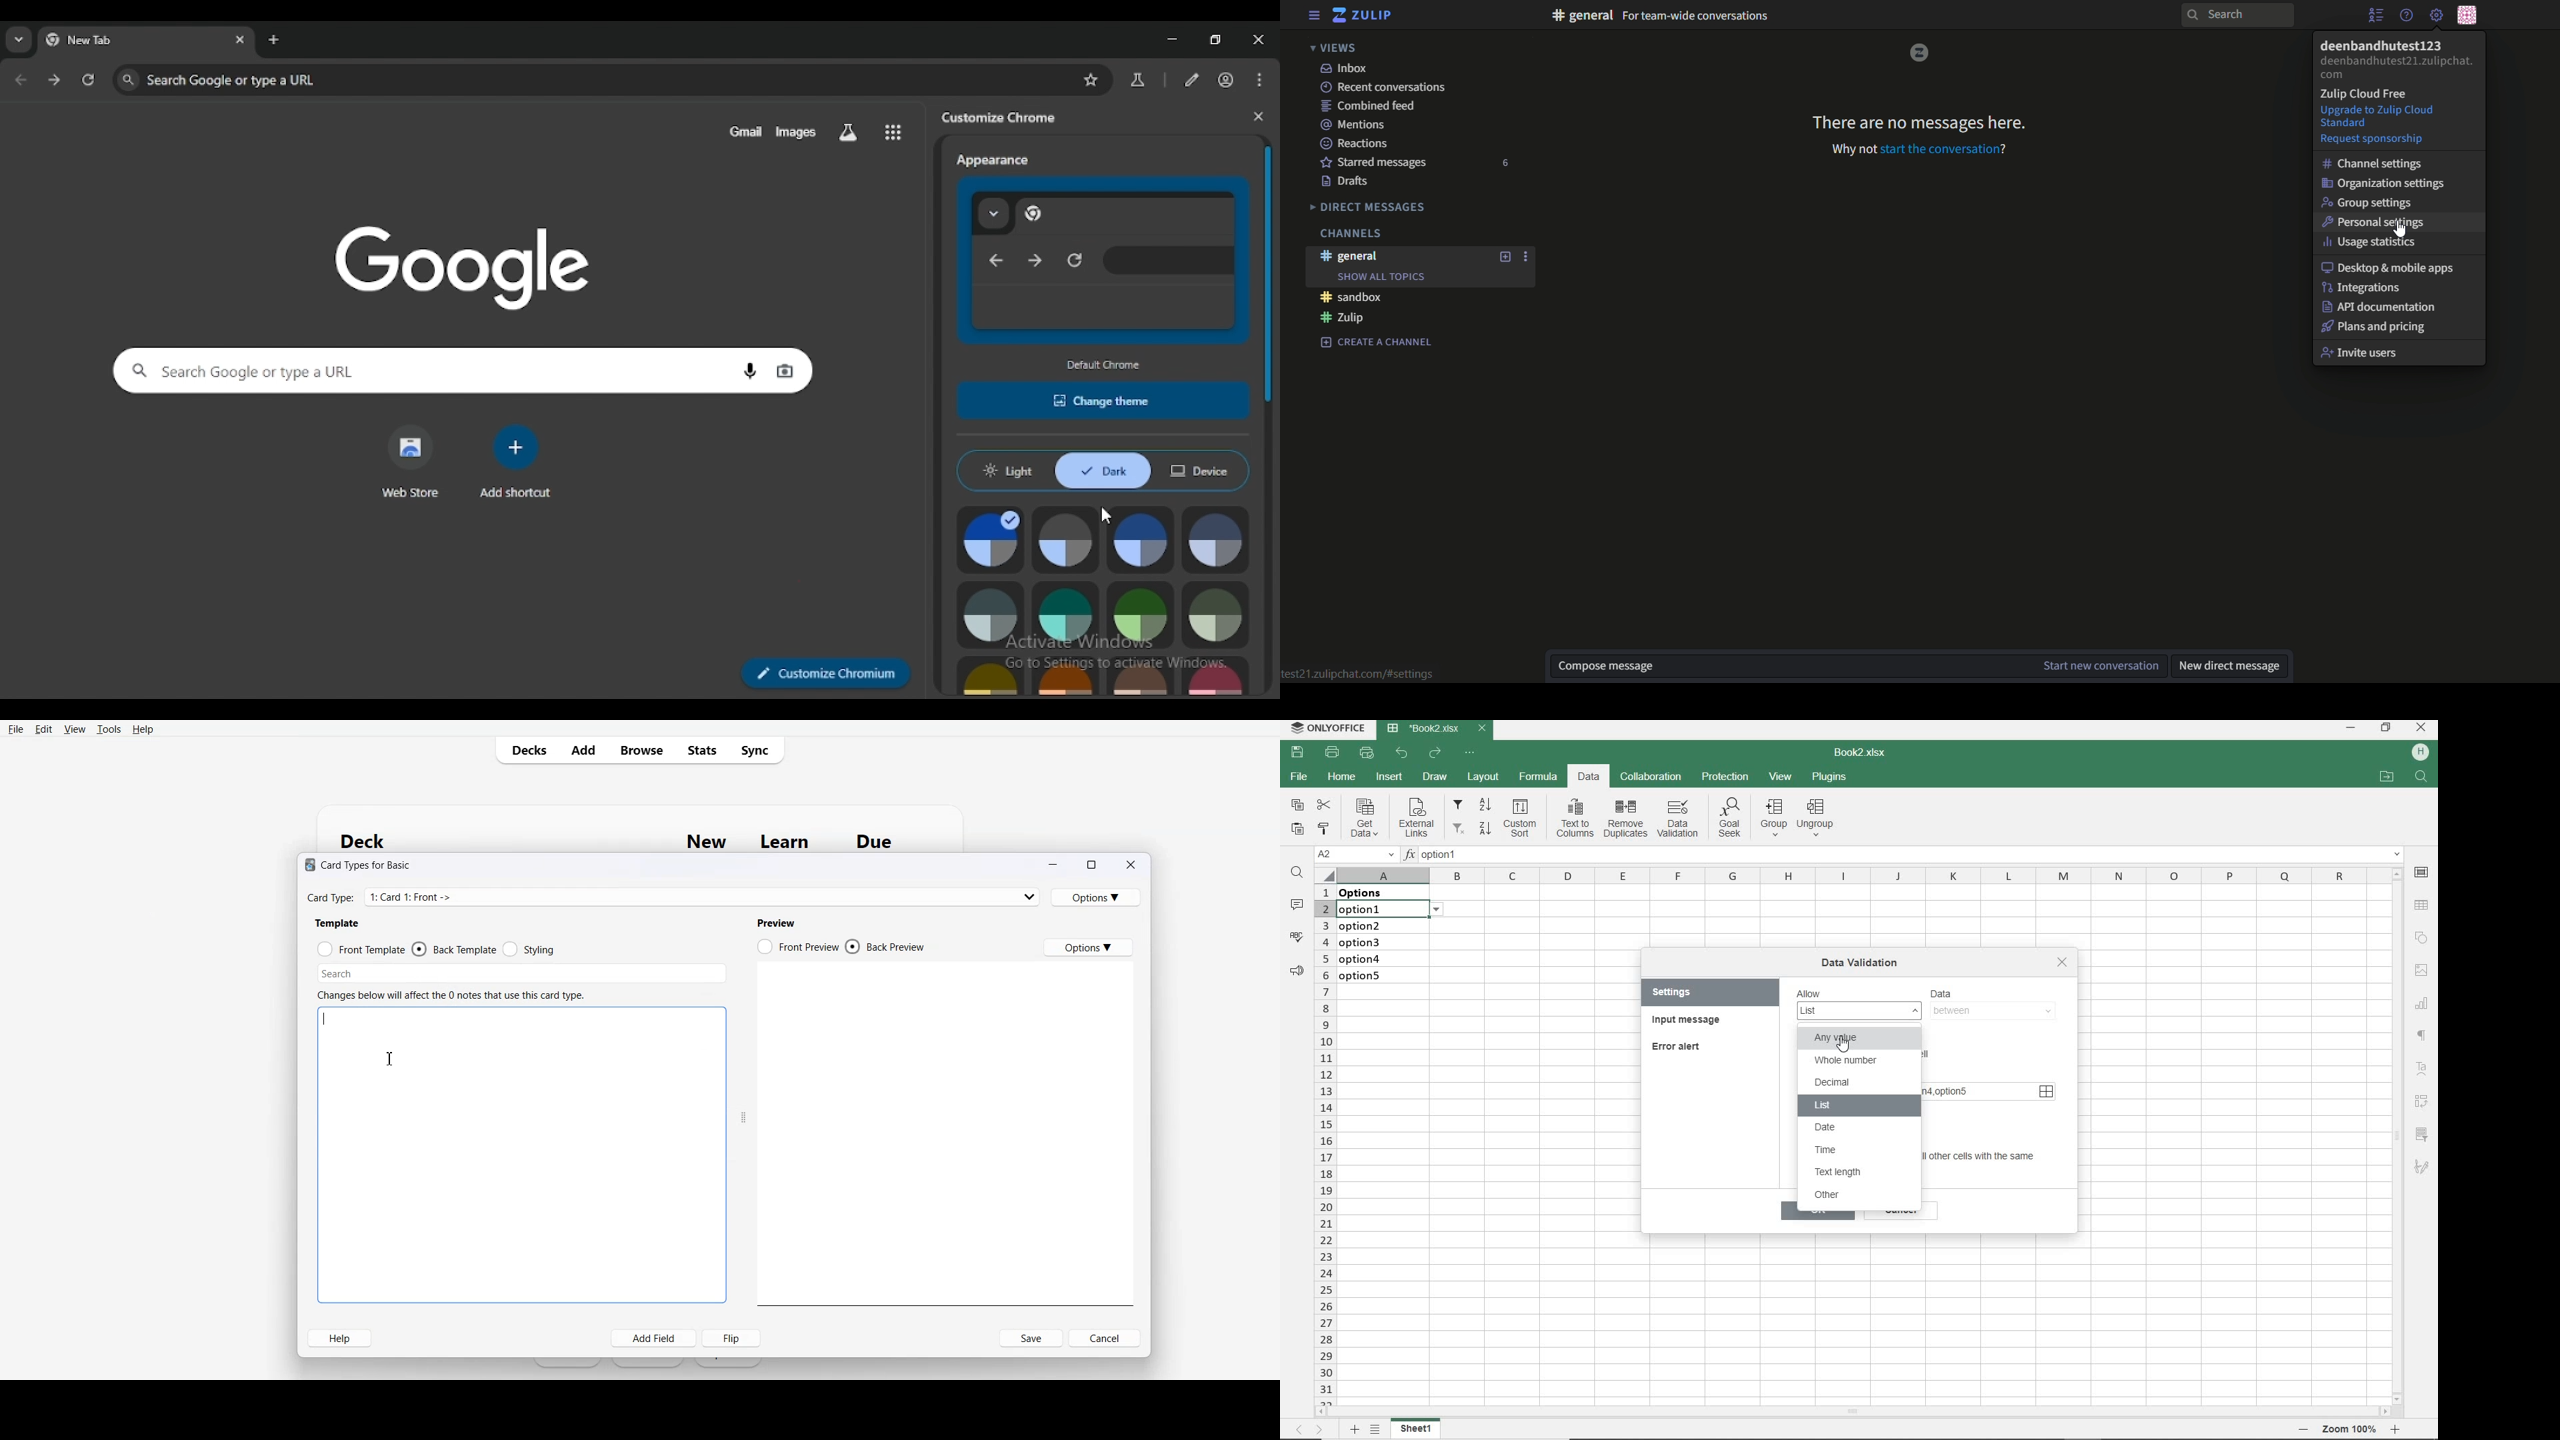  Describe the element at coordinates (1867, 753) in the screenshot. I see `DOCUMENT NAME` at that location.